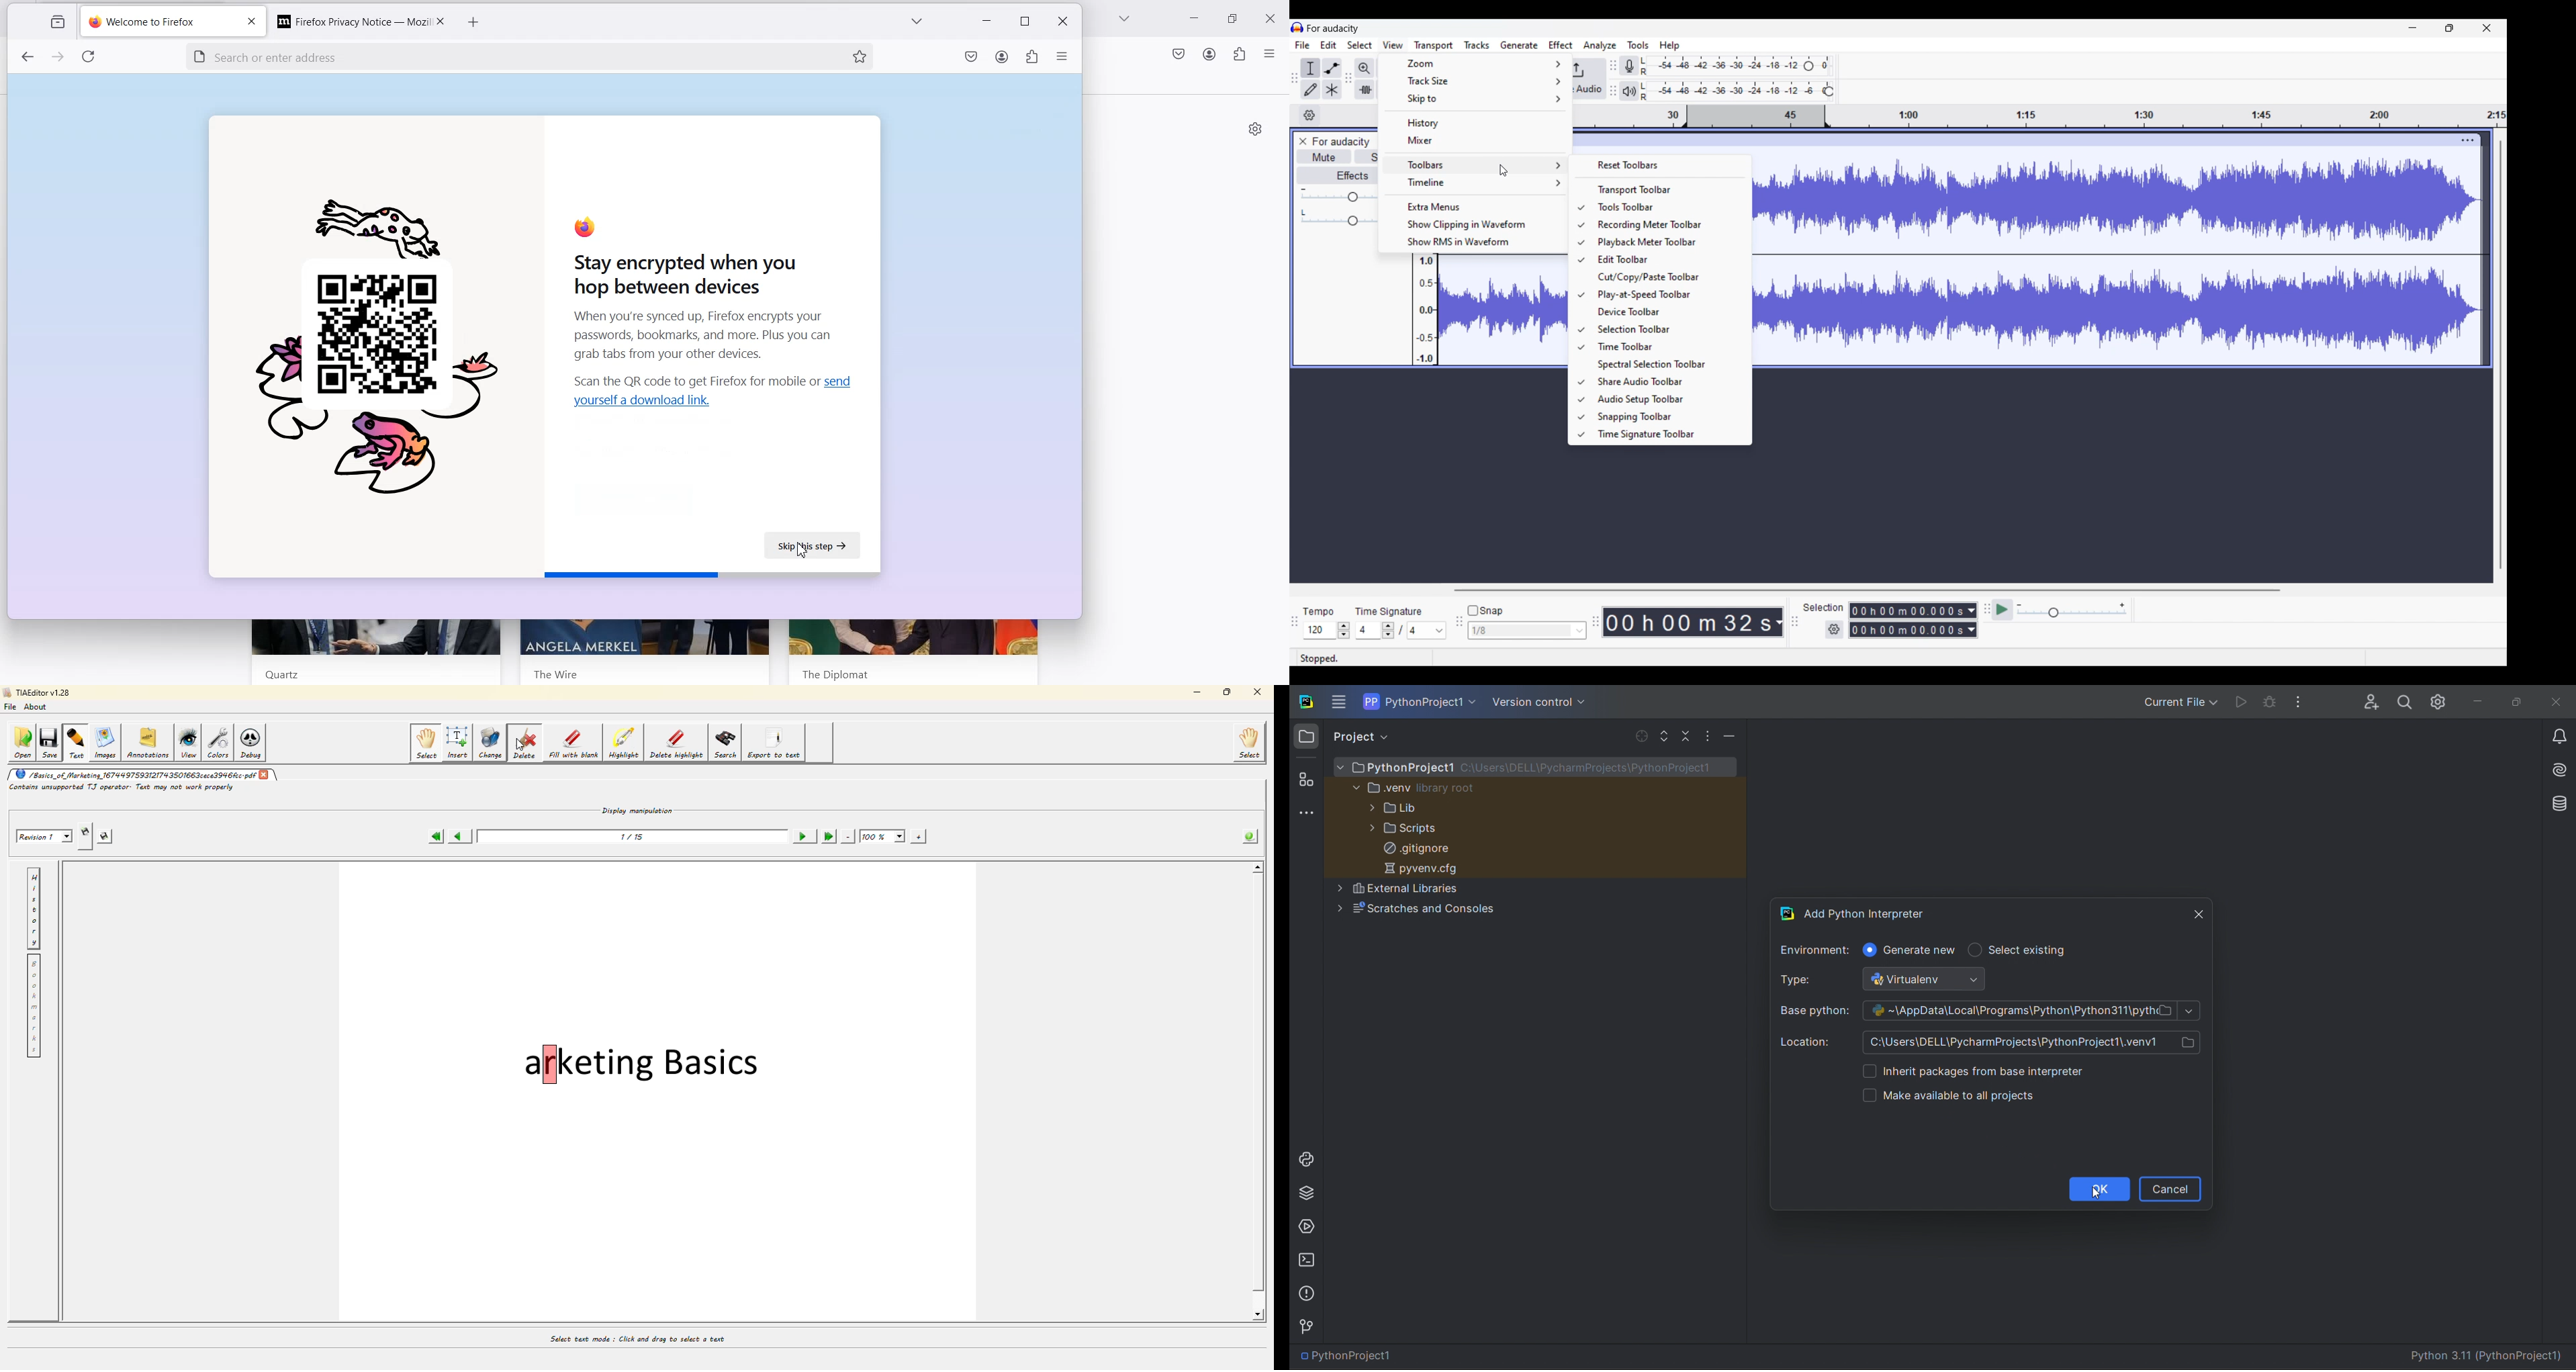 Image resolution: width=2576 pixels, height=1372 pixels. What do you see at coordinates (2487, 28) in the screenshot?
I see `Close interface` at bounding box center [2487, 28].